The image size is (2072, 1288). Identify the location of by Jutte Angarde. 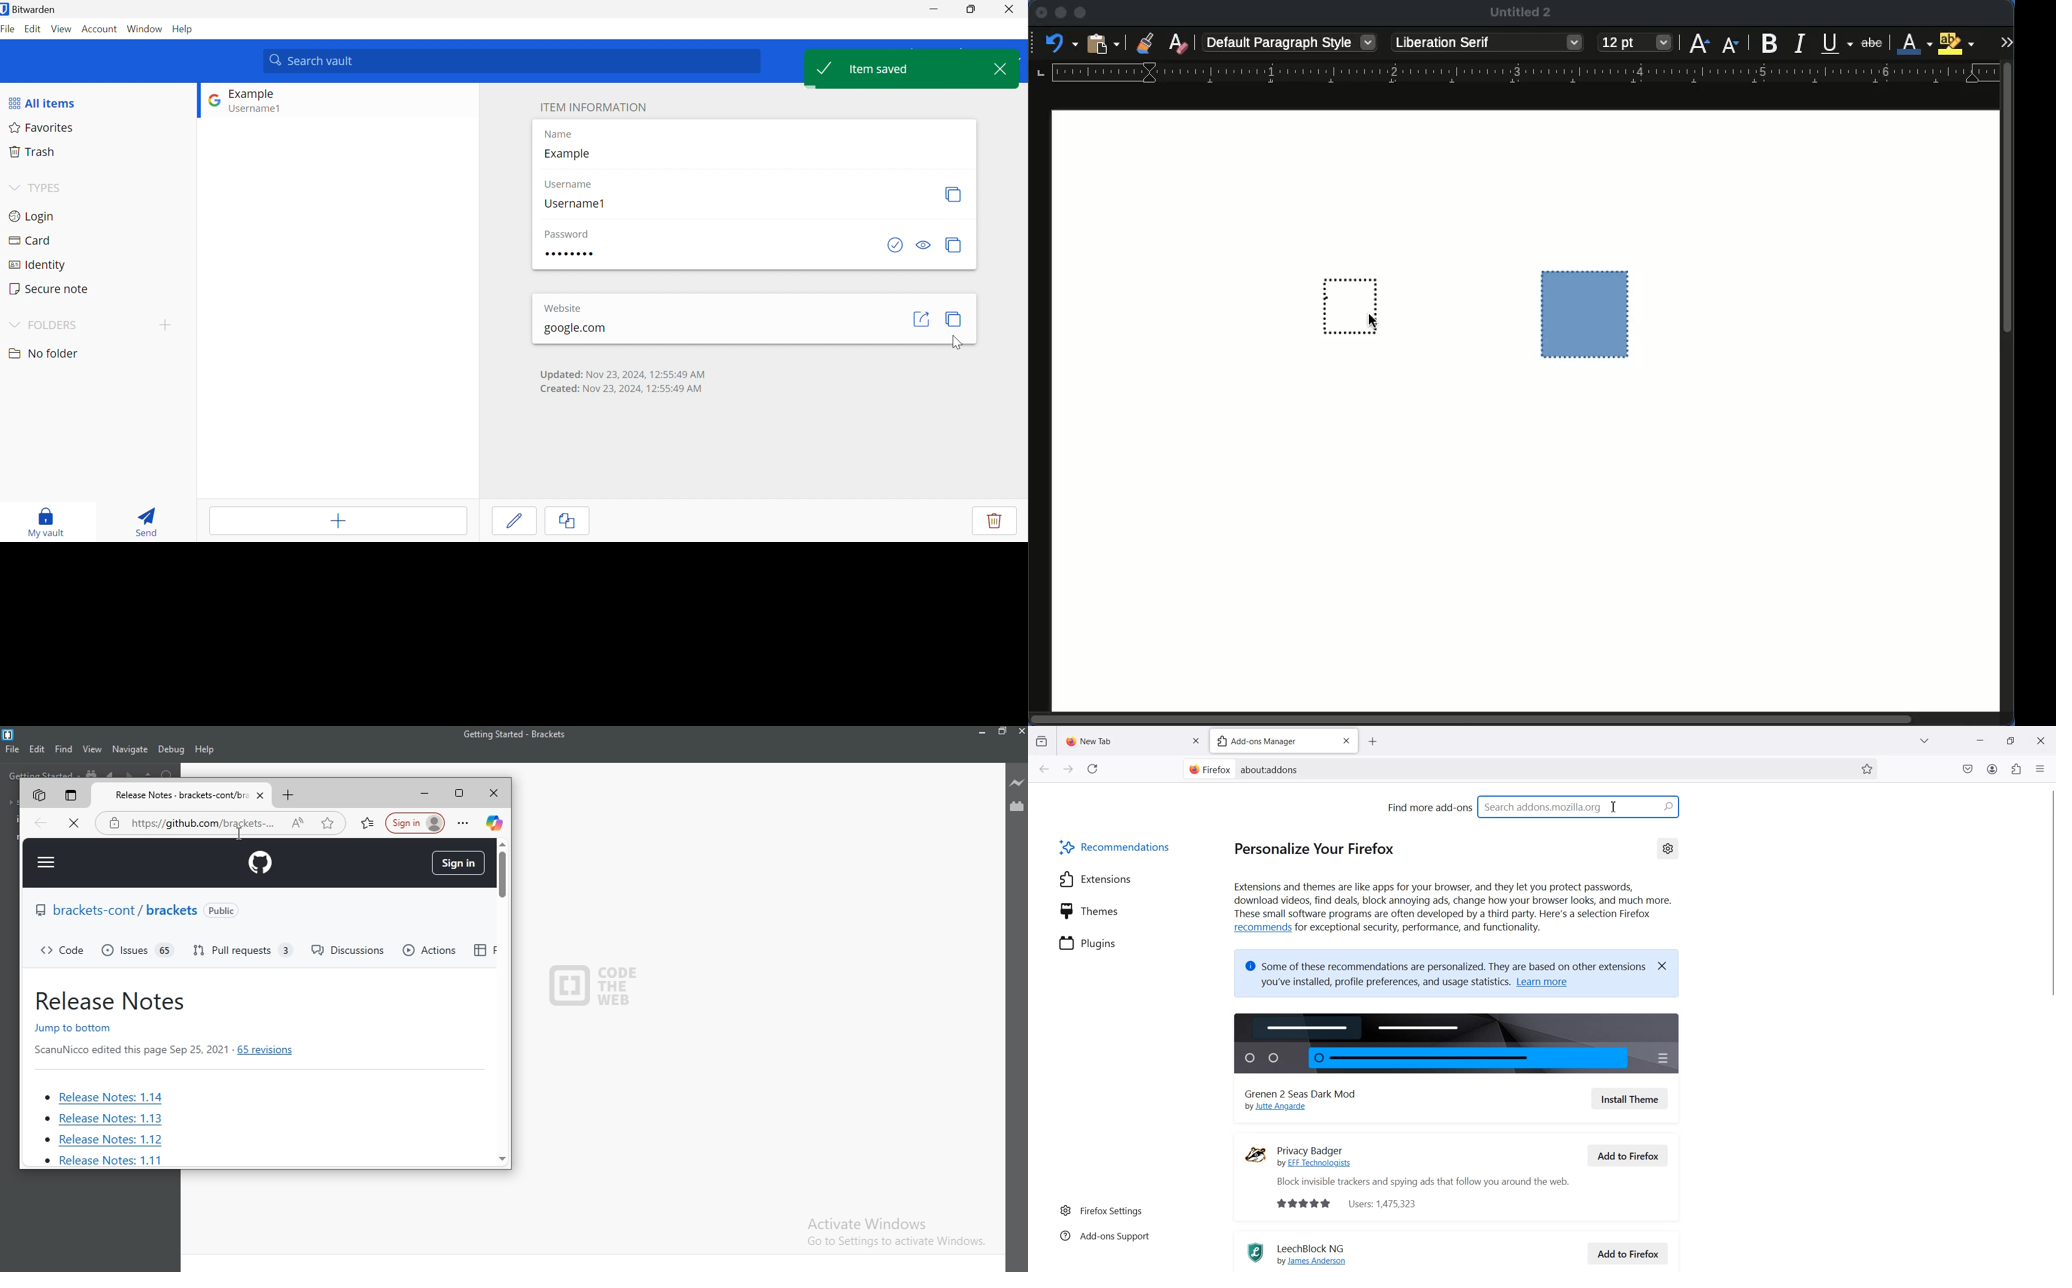
(1282, 1108).